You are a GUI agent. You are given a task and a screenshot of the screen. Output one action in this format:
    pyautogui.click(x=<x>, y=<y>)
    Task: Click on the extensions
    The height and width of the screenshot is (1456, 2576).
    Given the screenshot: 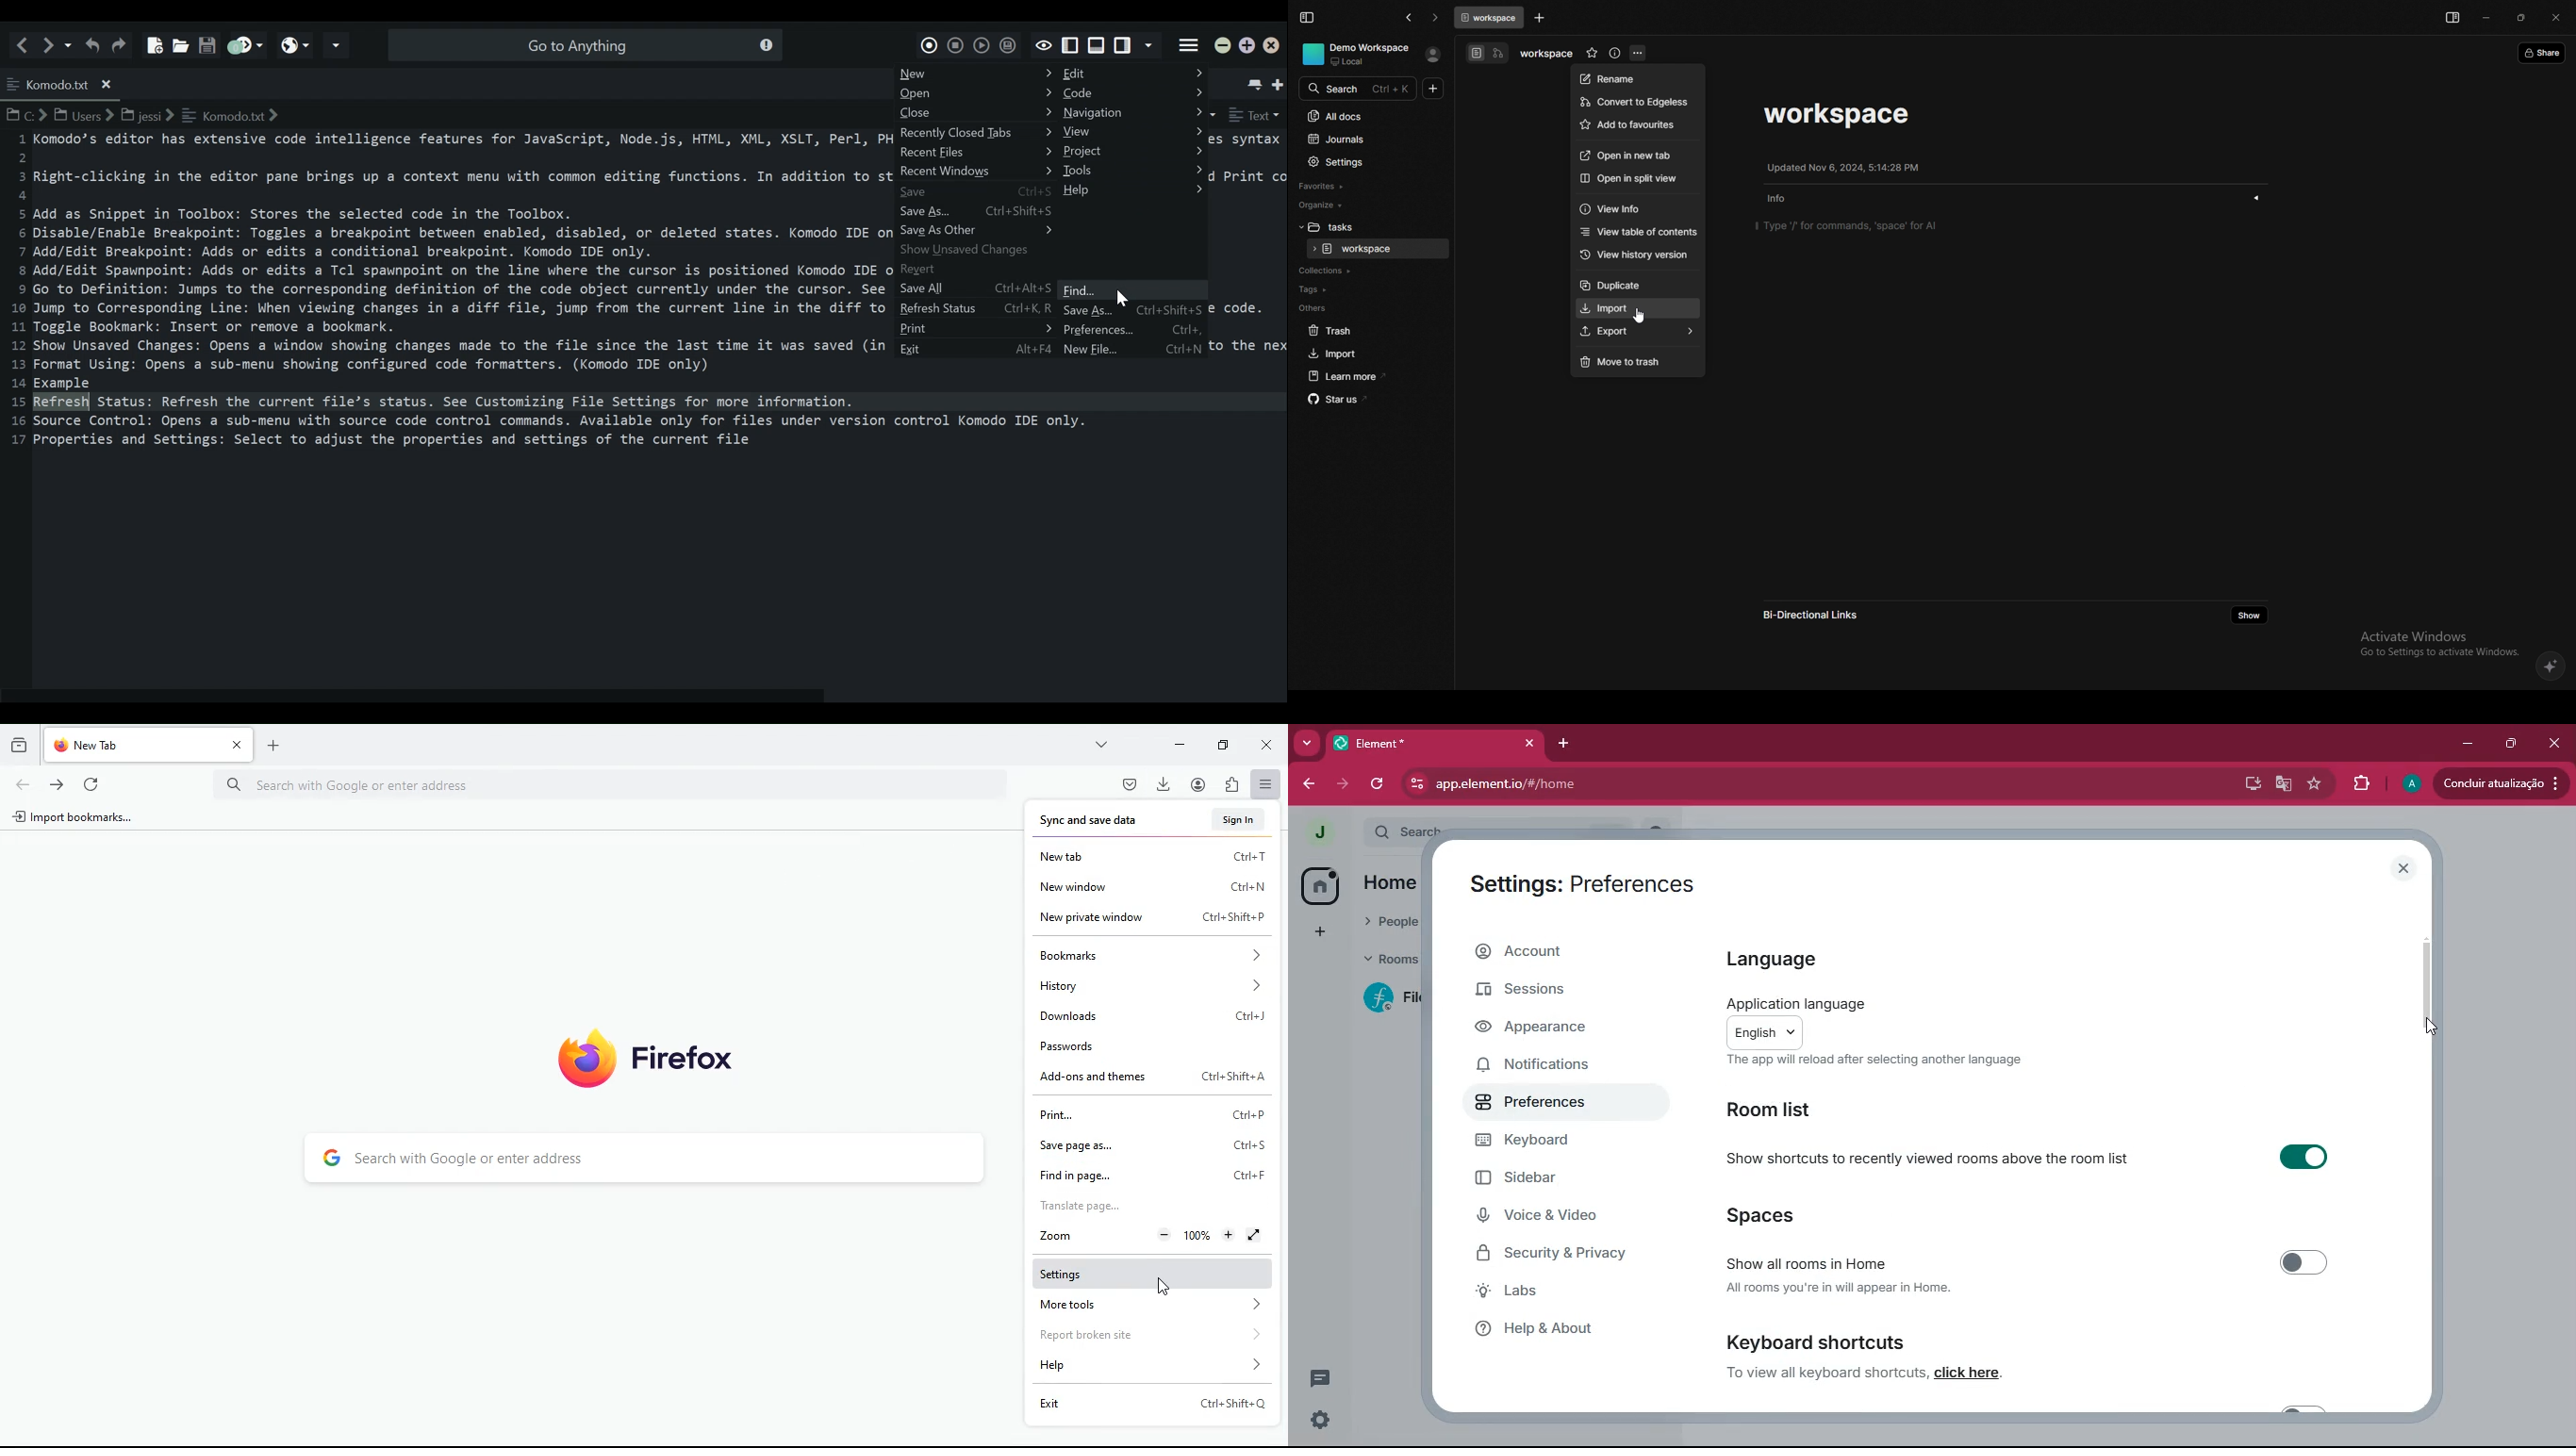 What is the action you would take?
    pyautogui.click(x=2361, y=783)
    